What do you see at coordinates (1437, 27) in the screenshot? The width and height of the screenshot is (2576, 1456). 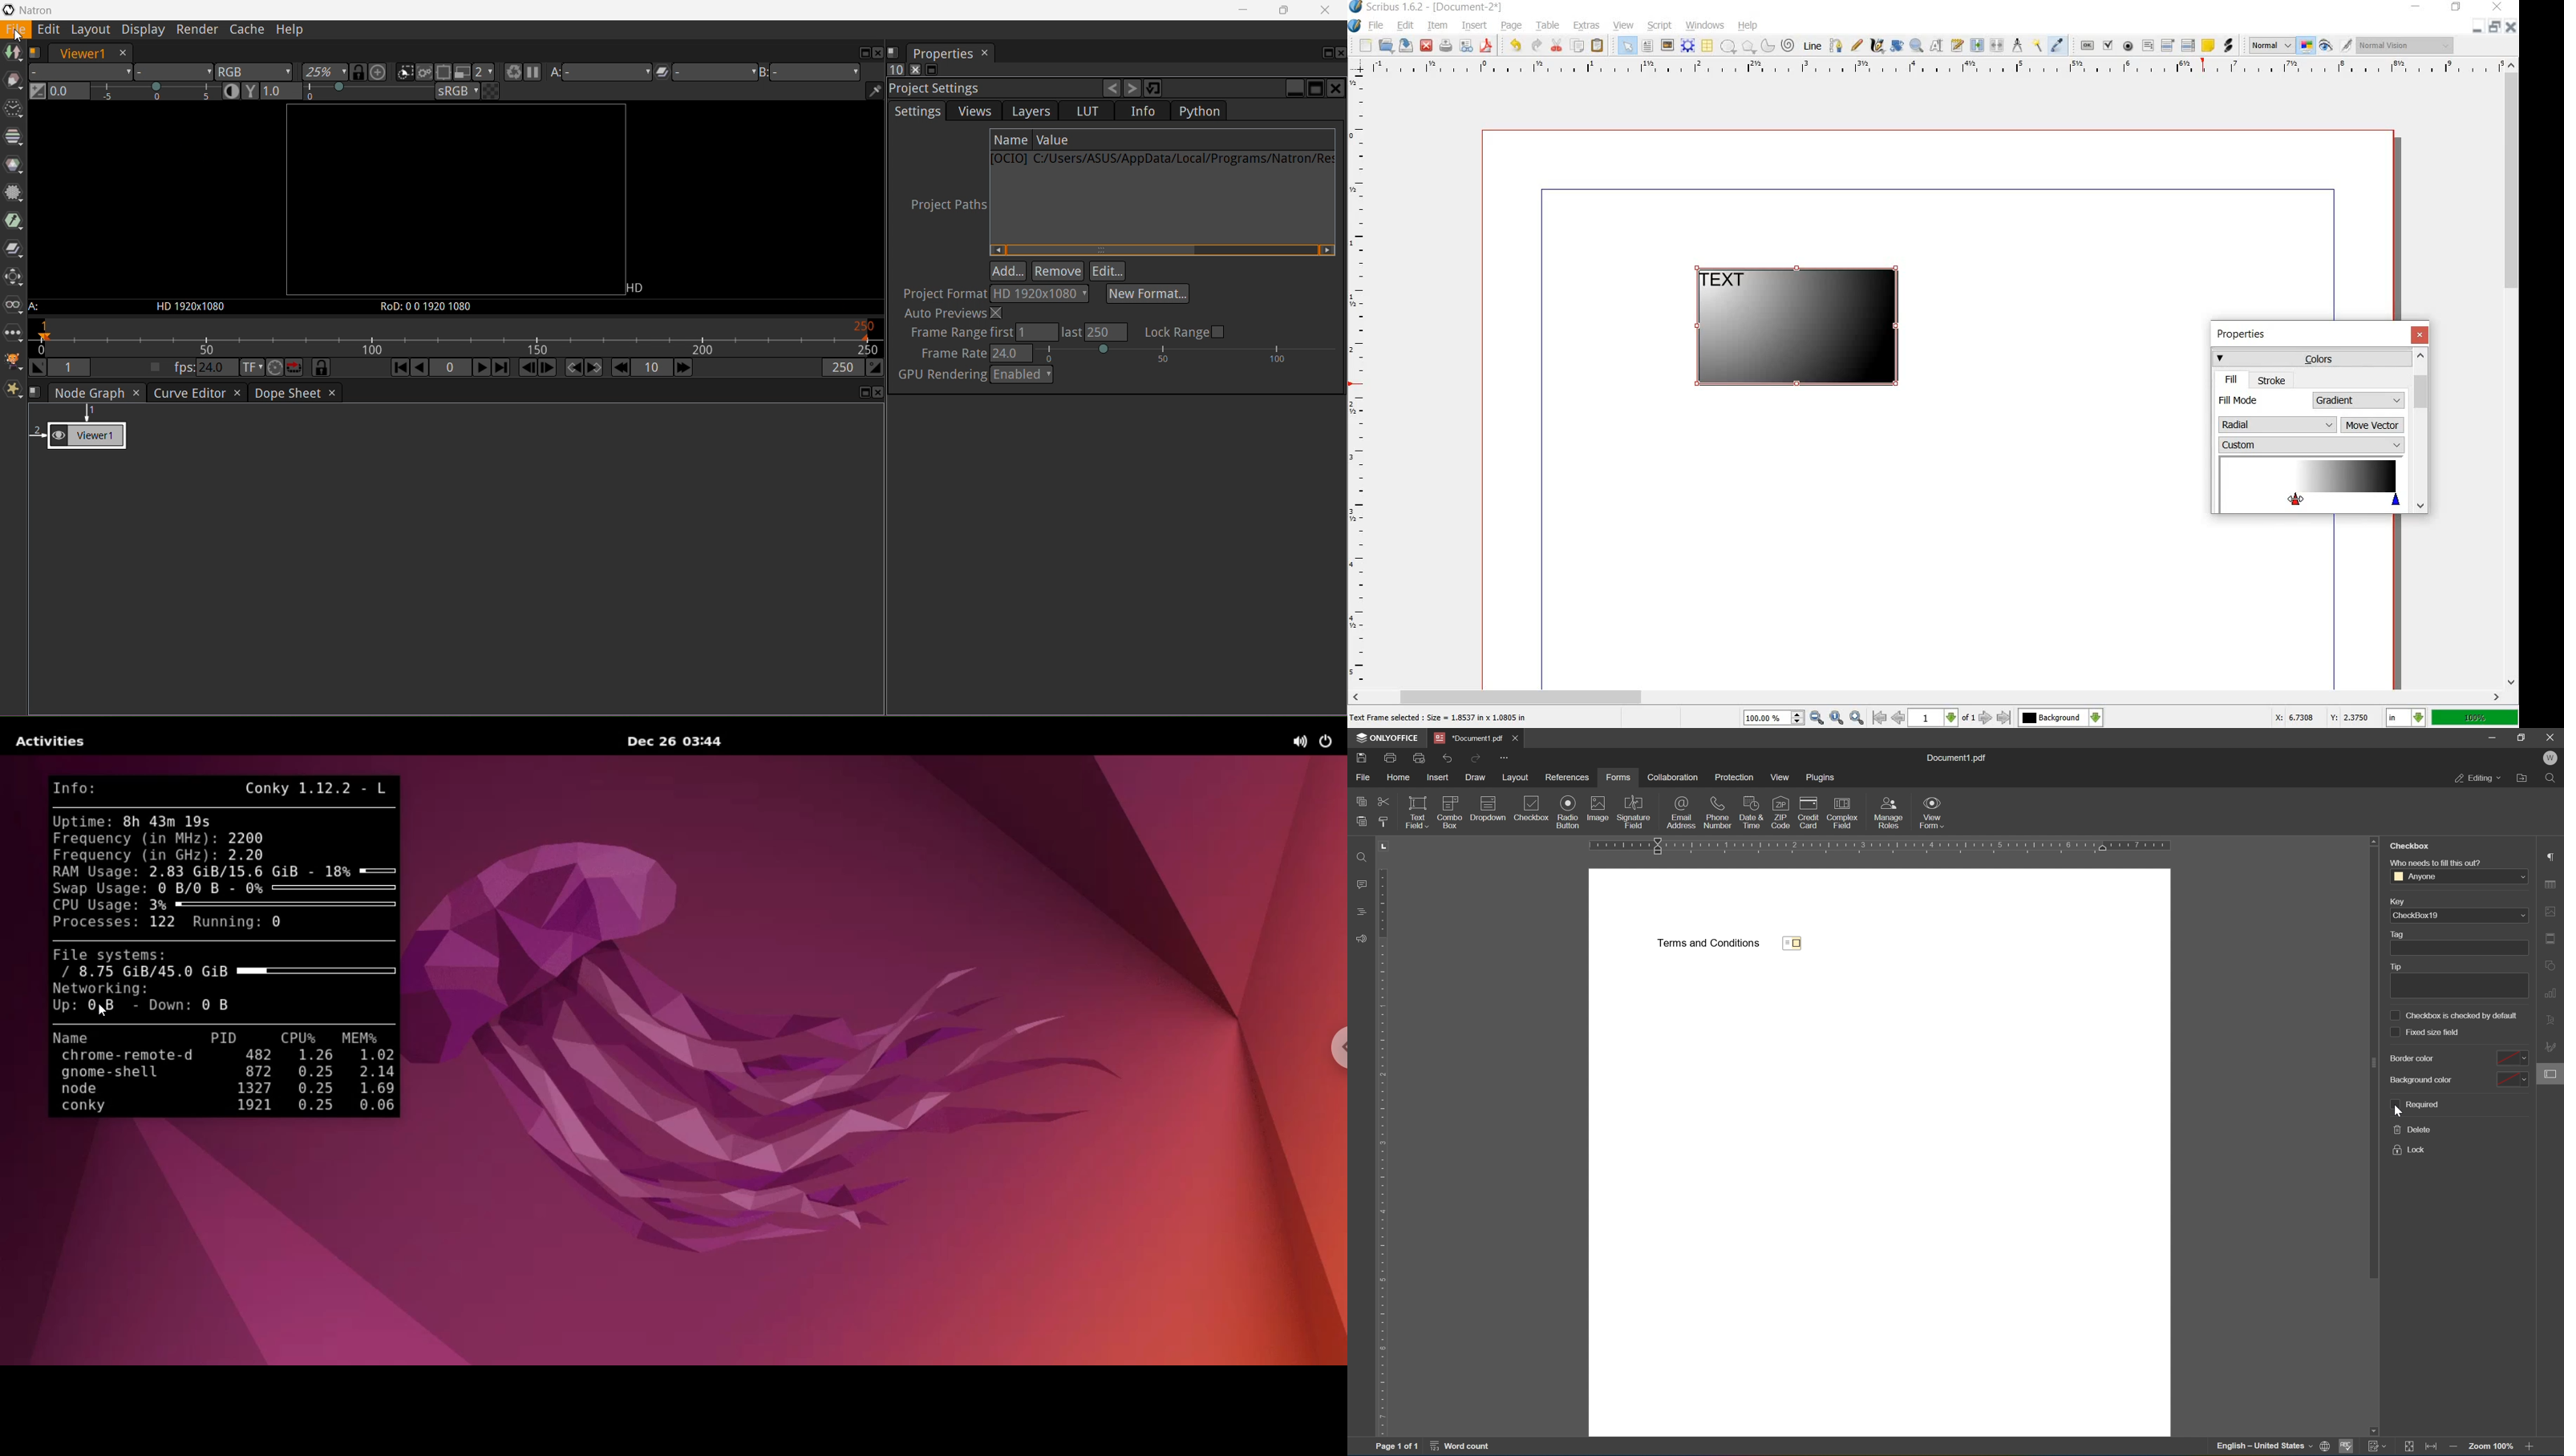 I see `item` at bounding box center [1437, 27].